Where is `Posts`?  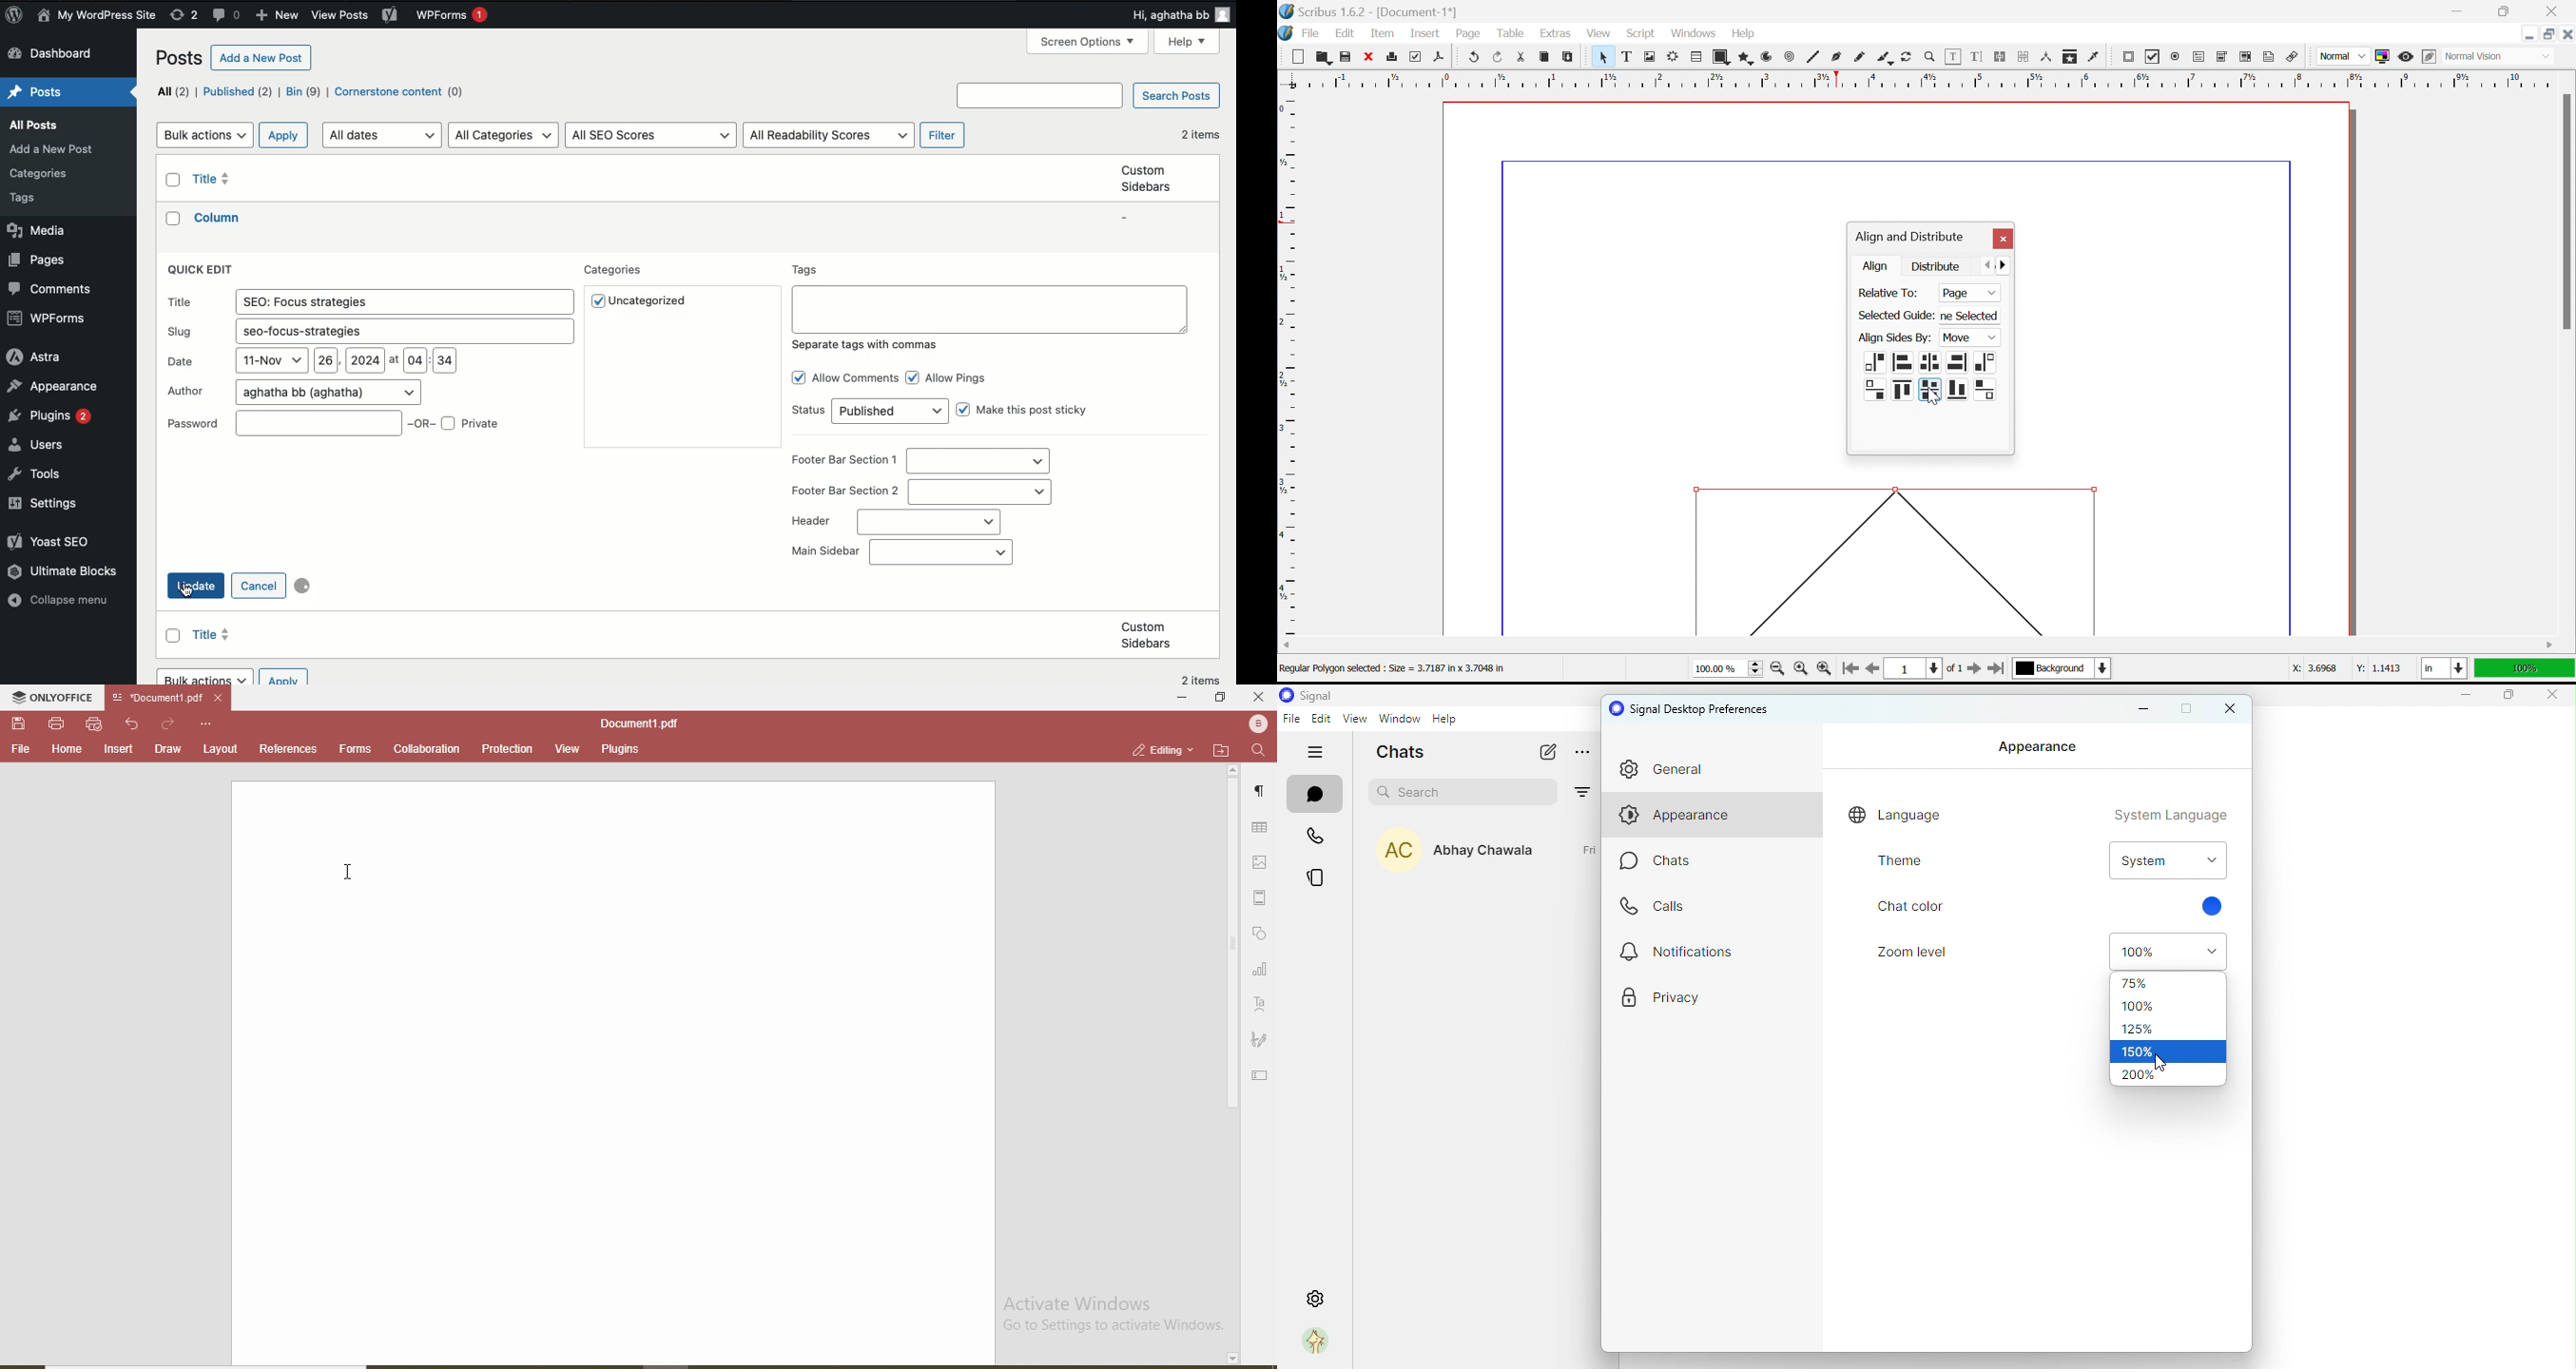 Posts is located at coordinates (181, 60).